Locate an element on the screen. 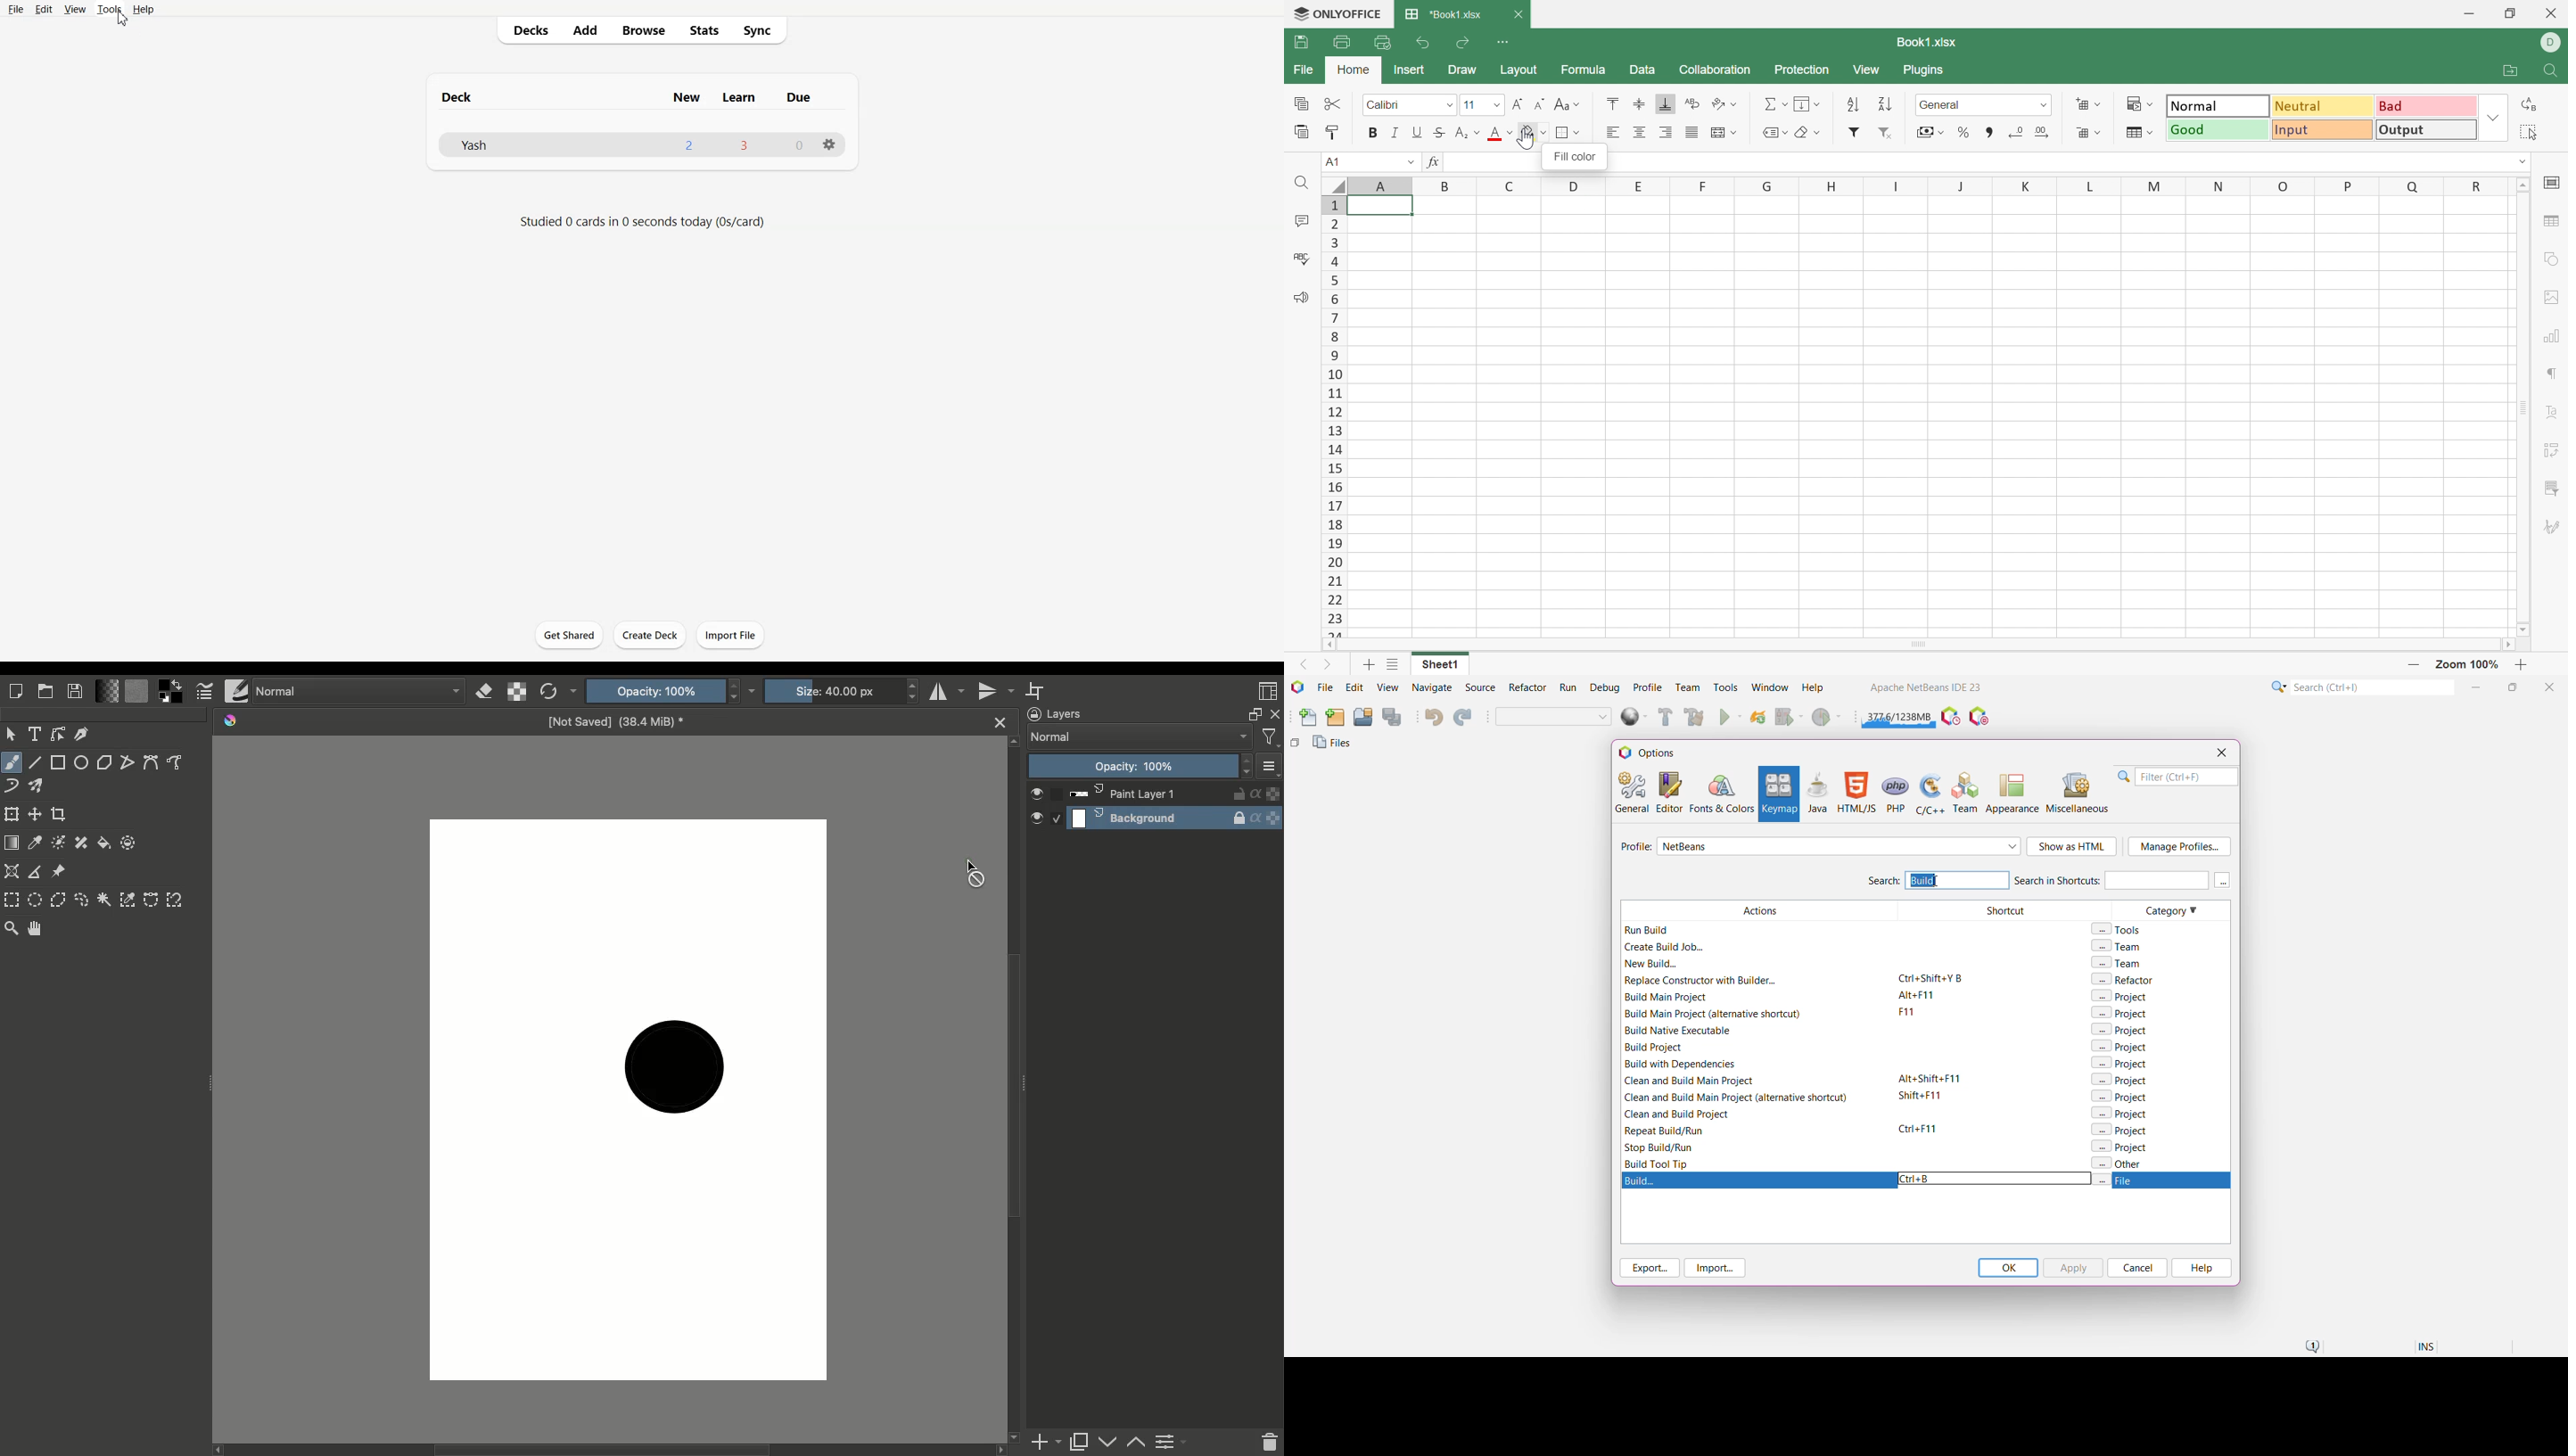  Wrap Text is located at coordinates (1694, 102).